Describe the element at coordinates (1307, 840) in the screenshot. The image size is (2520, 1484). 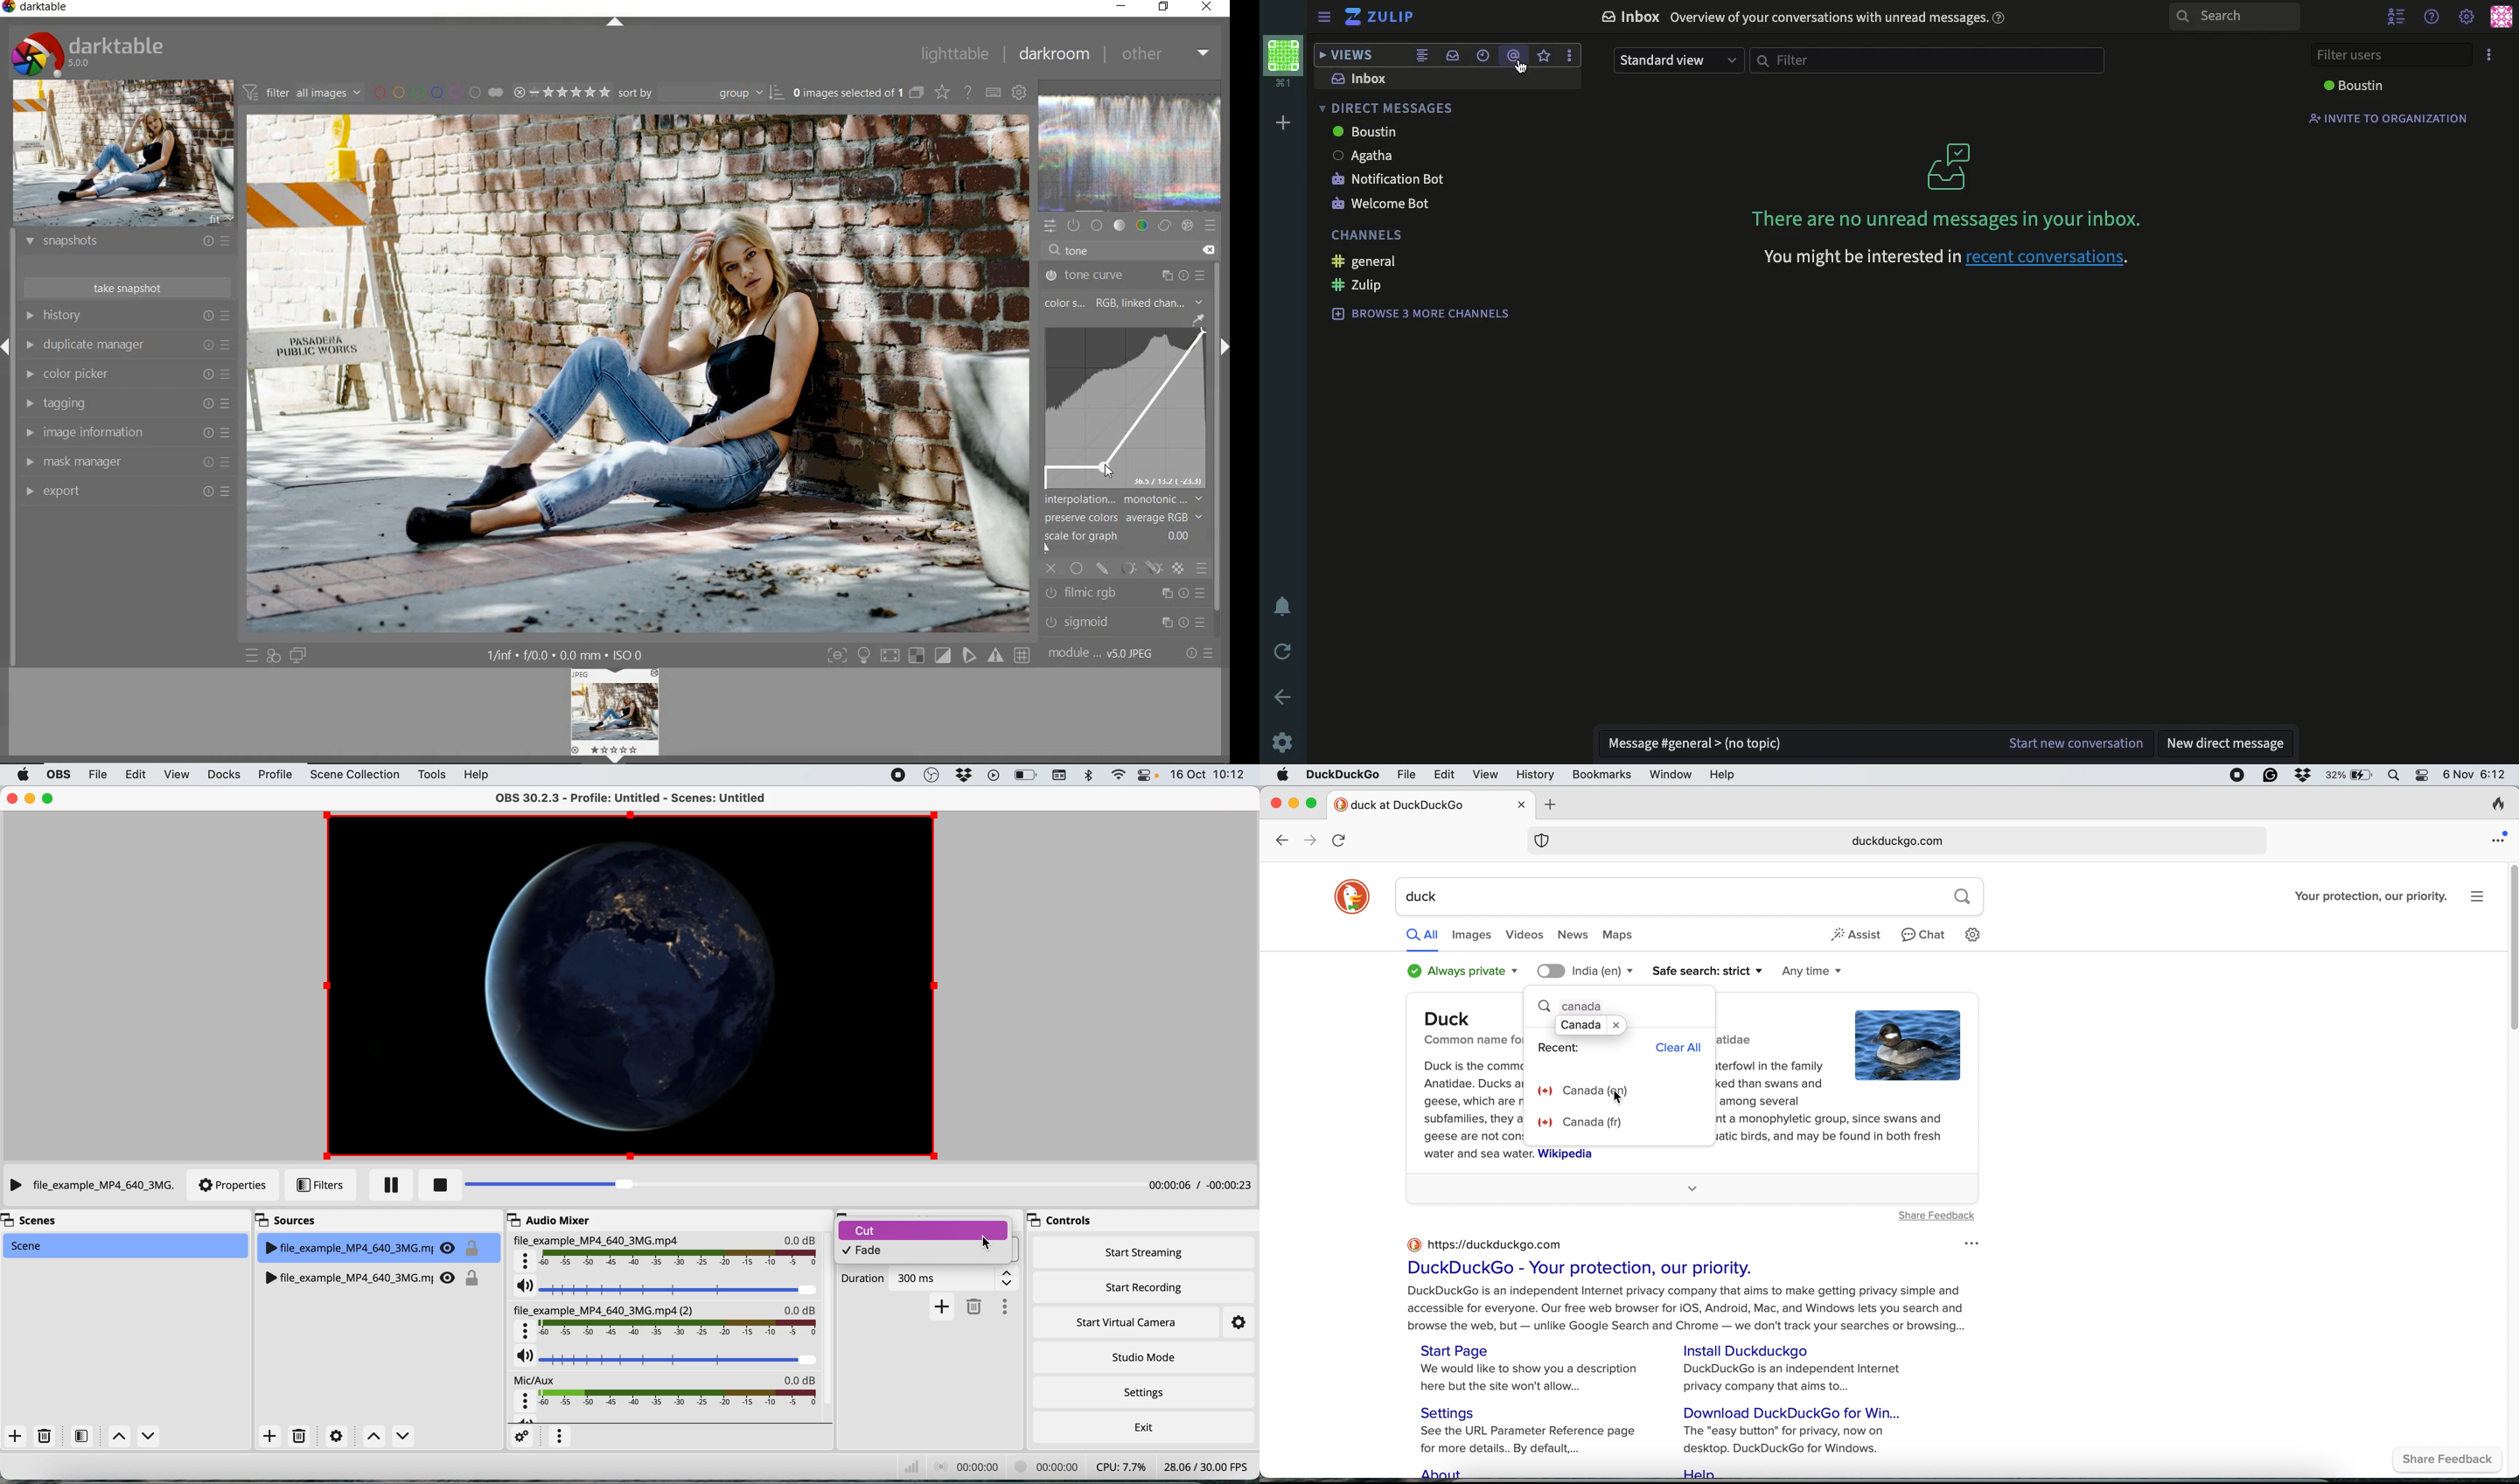
I see `go forward` at that location.